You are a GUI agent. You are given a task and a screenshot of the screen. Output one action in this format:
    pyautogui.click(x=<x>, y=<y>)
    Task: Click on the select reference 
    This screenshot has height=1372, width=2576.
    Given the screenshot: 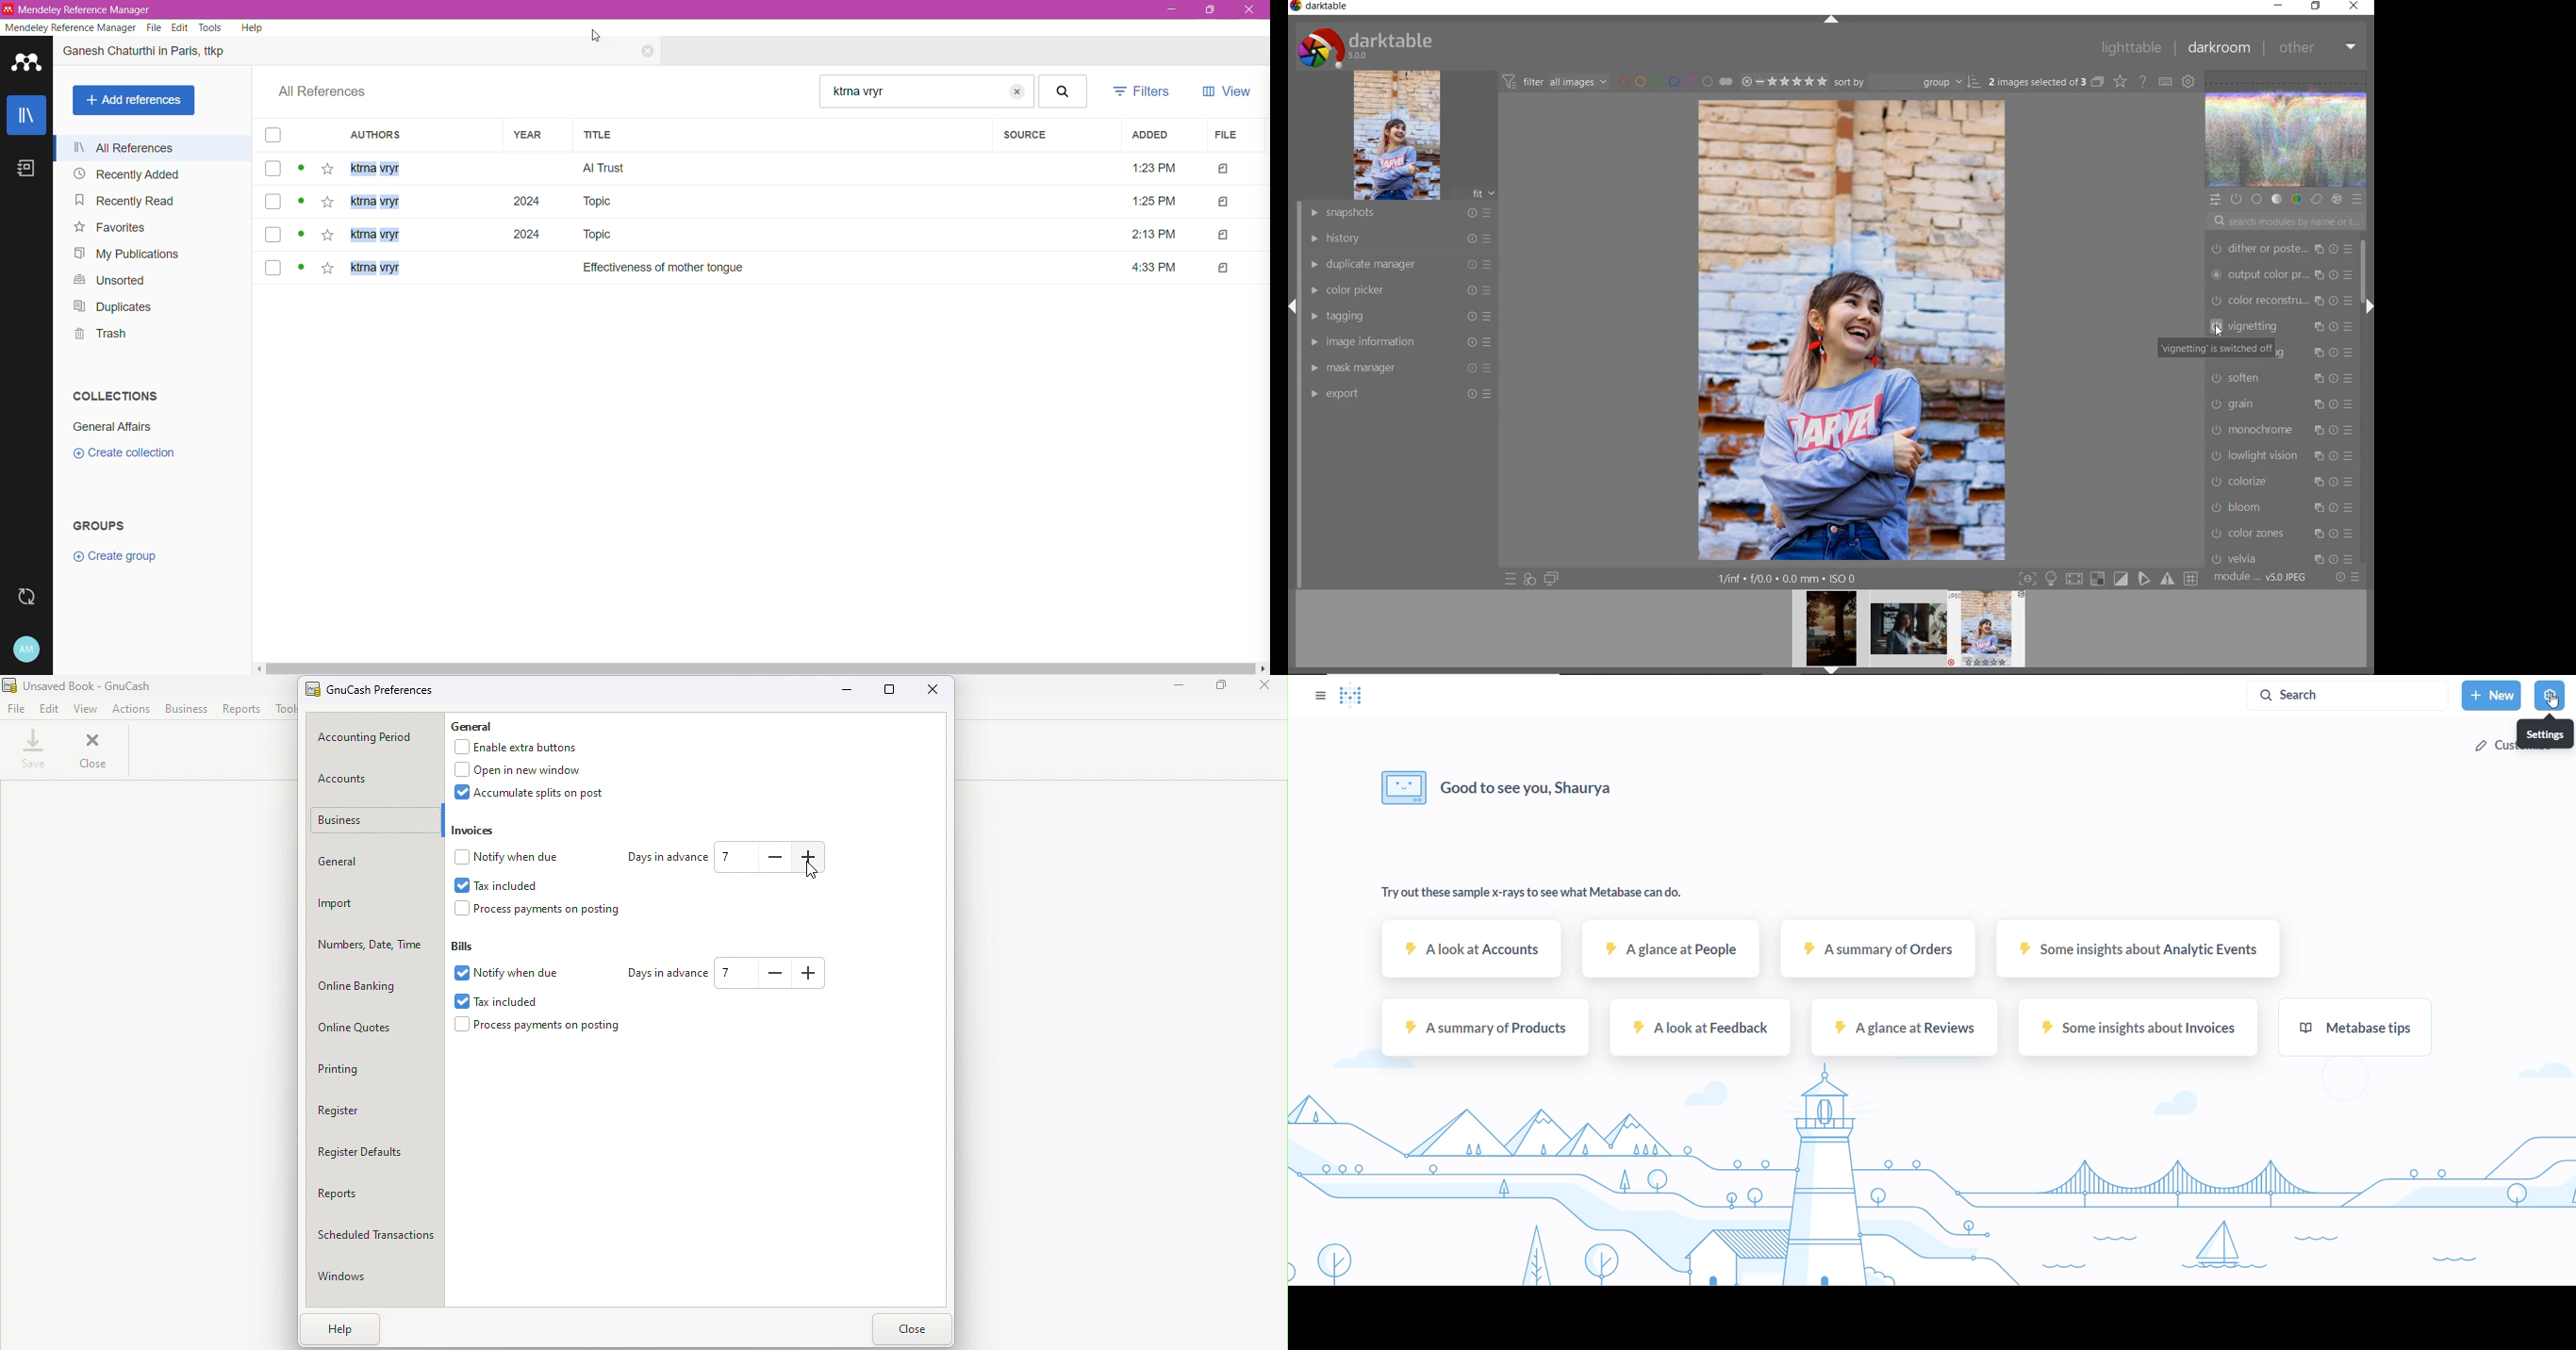 What is the action you would take?
    pyautogui.click(x=274, y=267)
    